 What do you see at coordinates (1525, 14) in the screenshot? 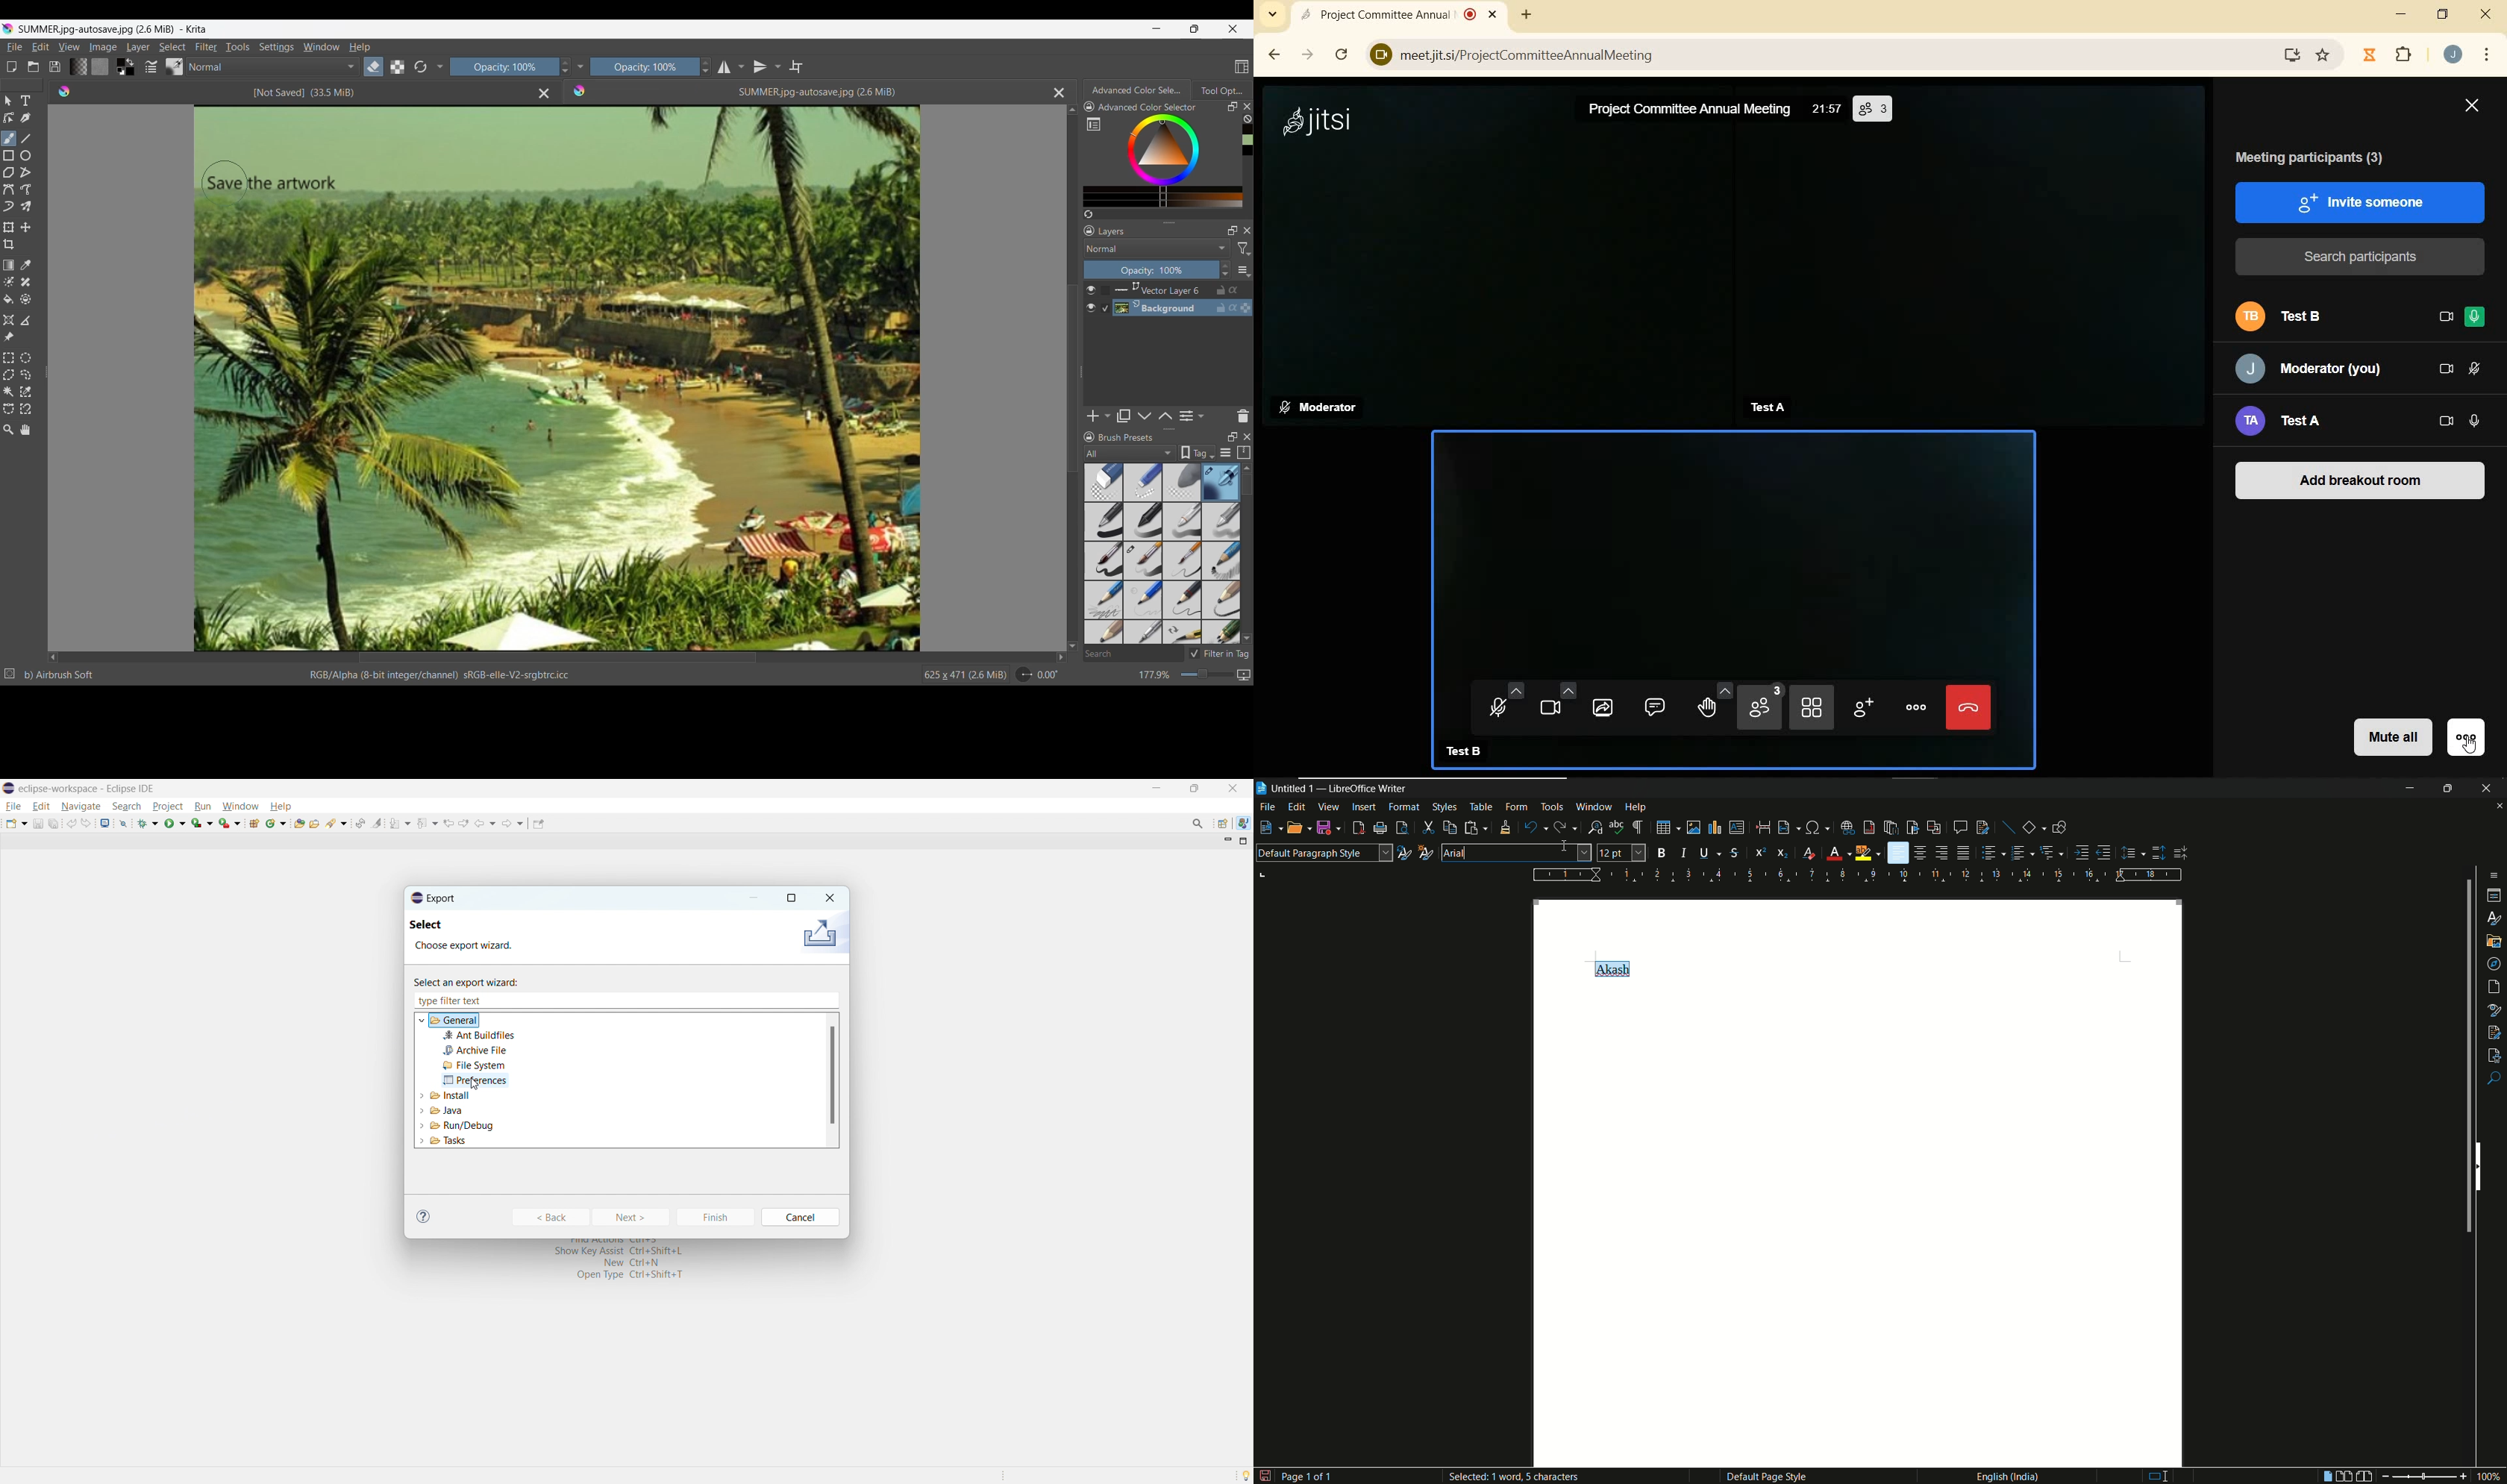
I see `ADD NEW TAB` at bounding box center [1525, 14].